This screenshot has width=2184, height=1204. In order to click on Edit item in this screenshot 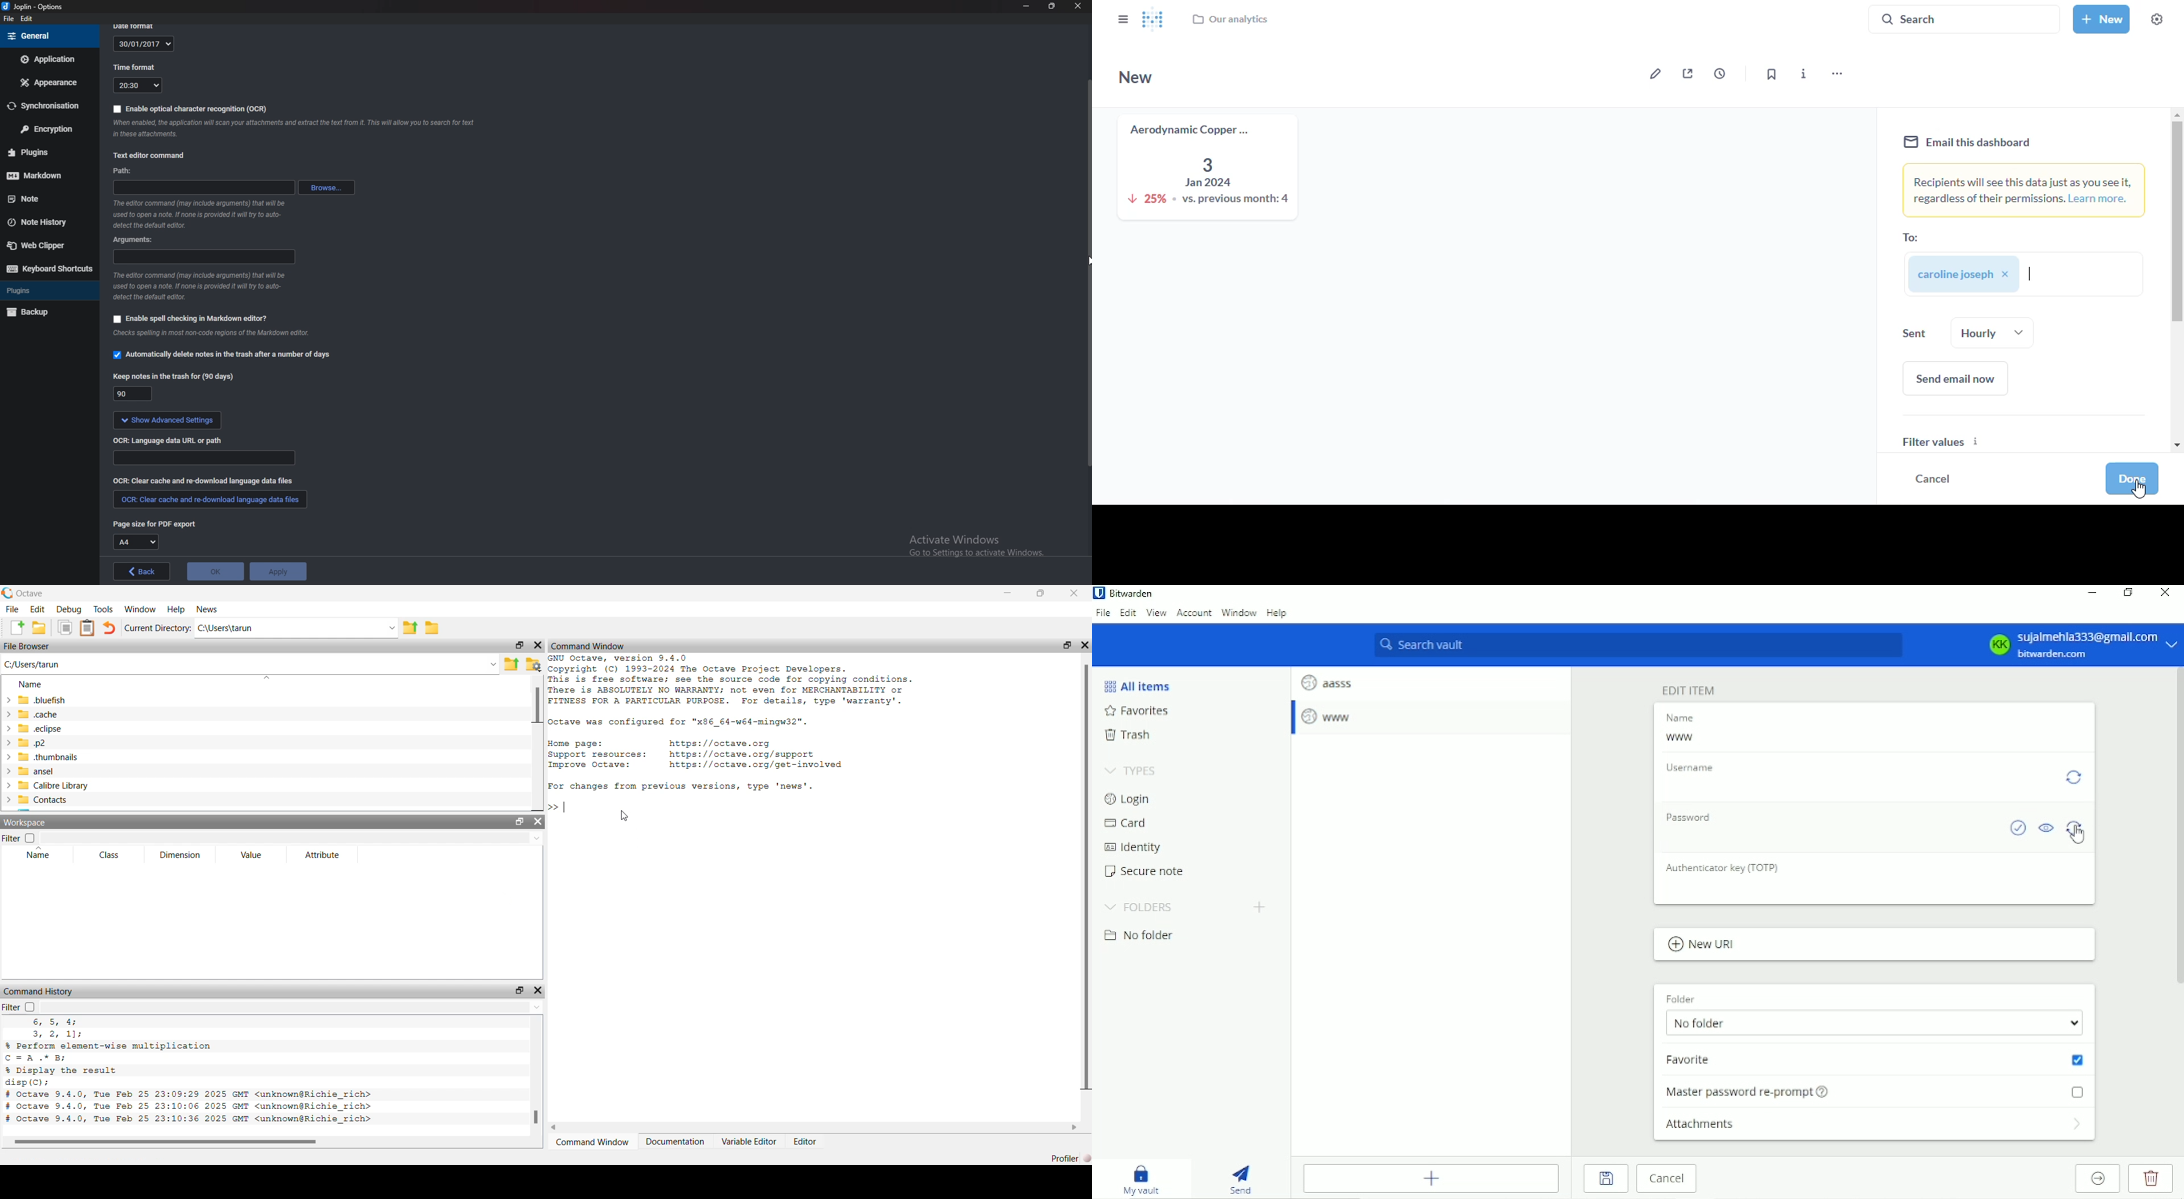, I will do `click(1689, 689)`.